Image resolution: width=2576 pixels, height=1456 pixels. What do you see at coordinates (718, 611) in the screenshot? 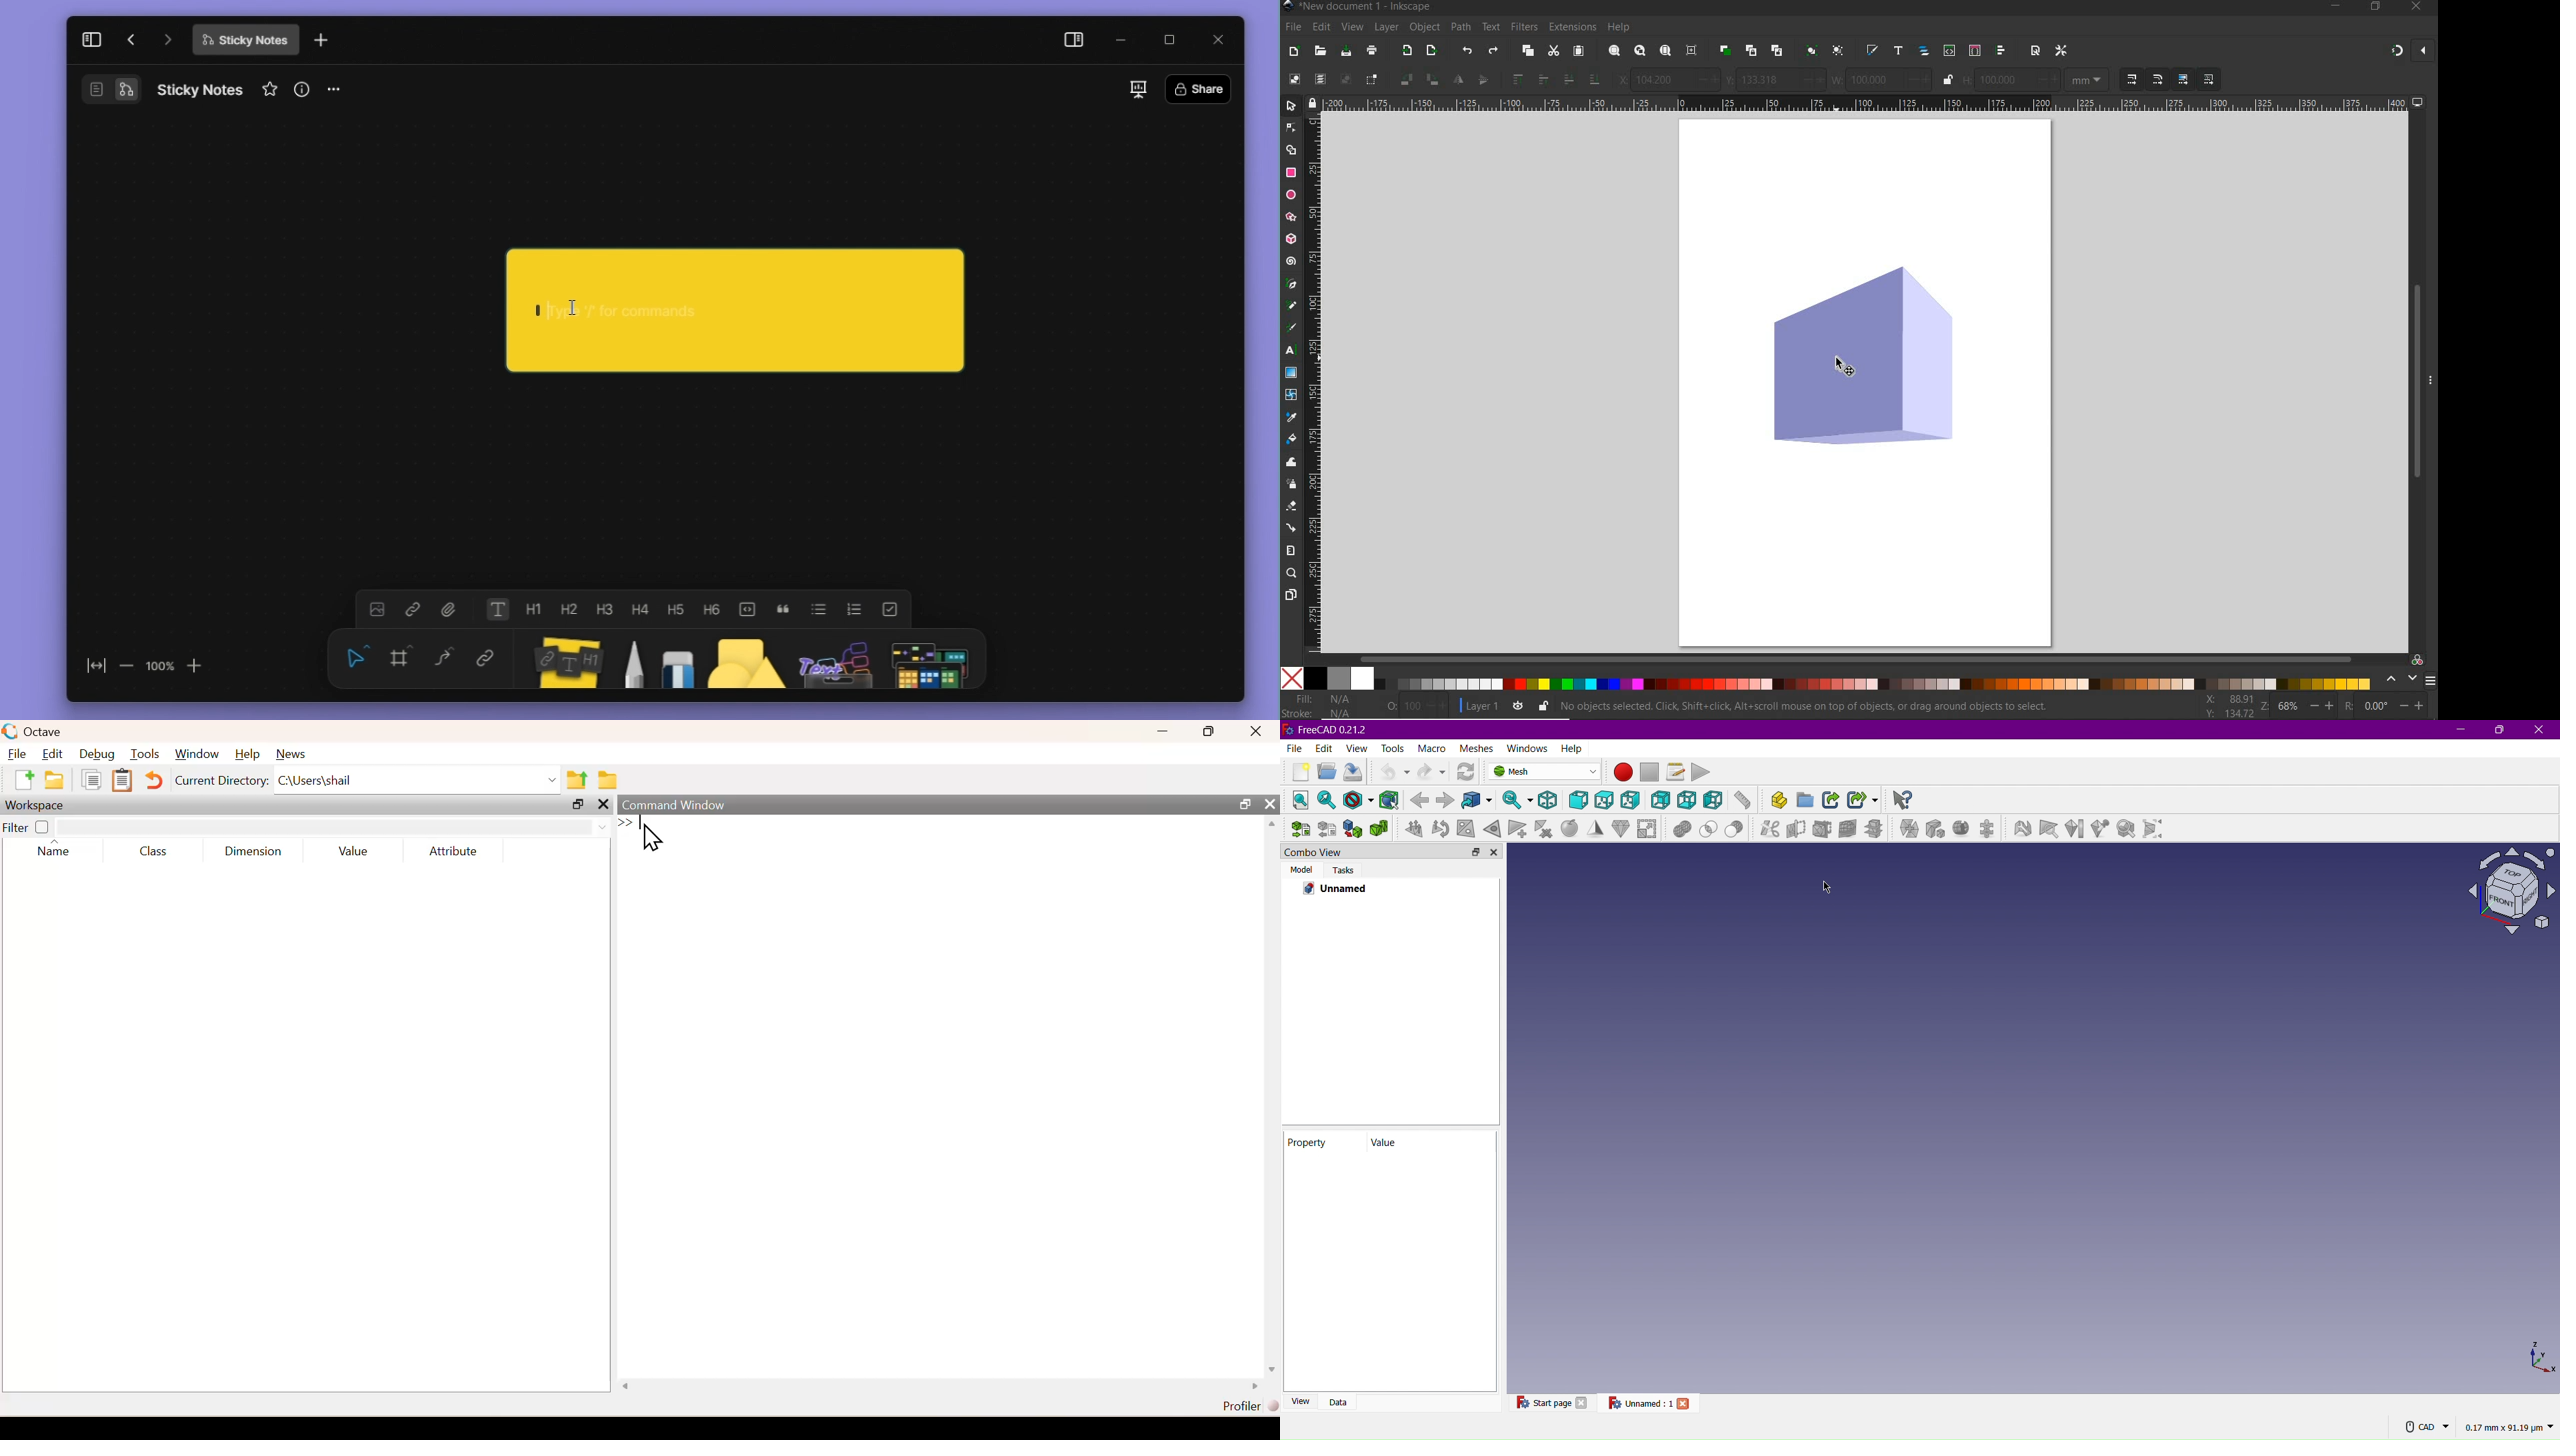
I see `heading` at bounding box center [718, 611].